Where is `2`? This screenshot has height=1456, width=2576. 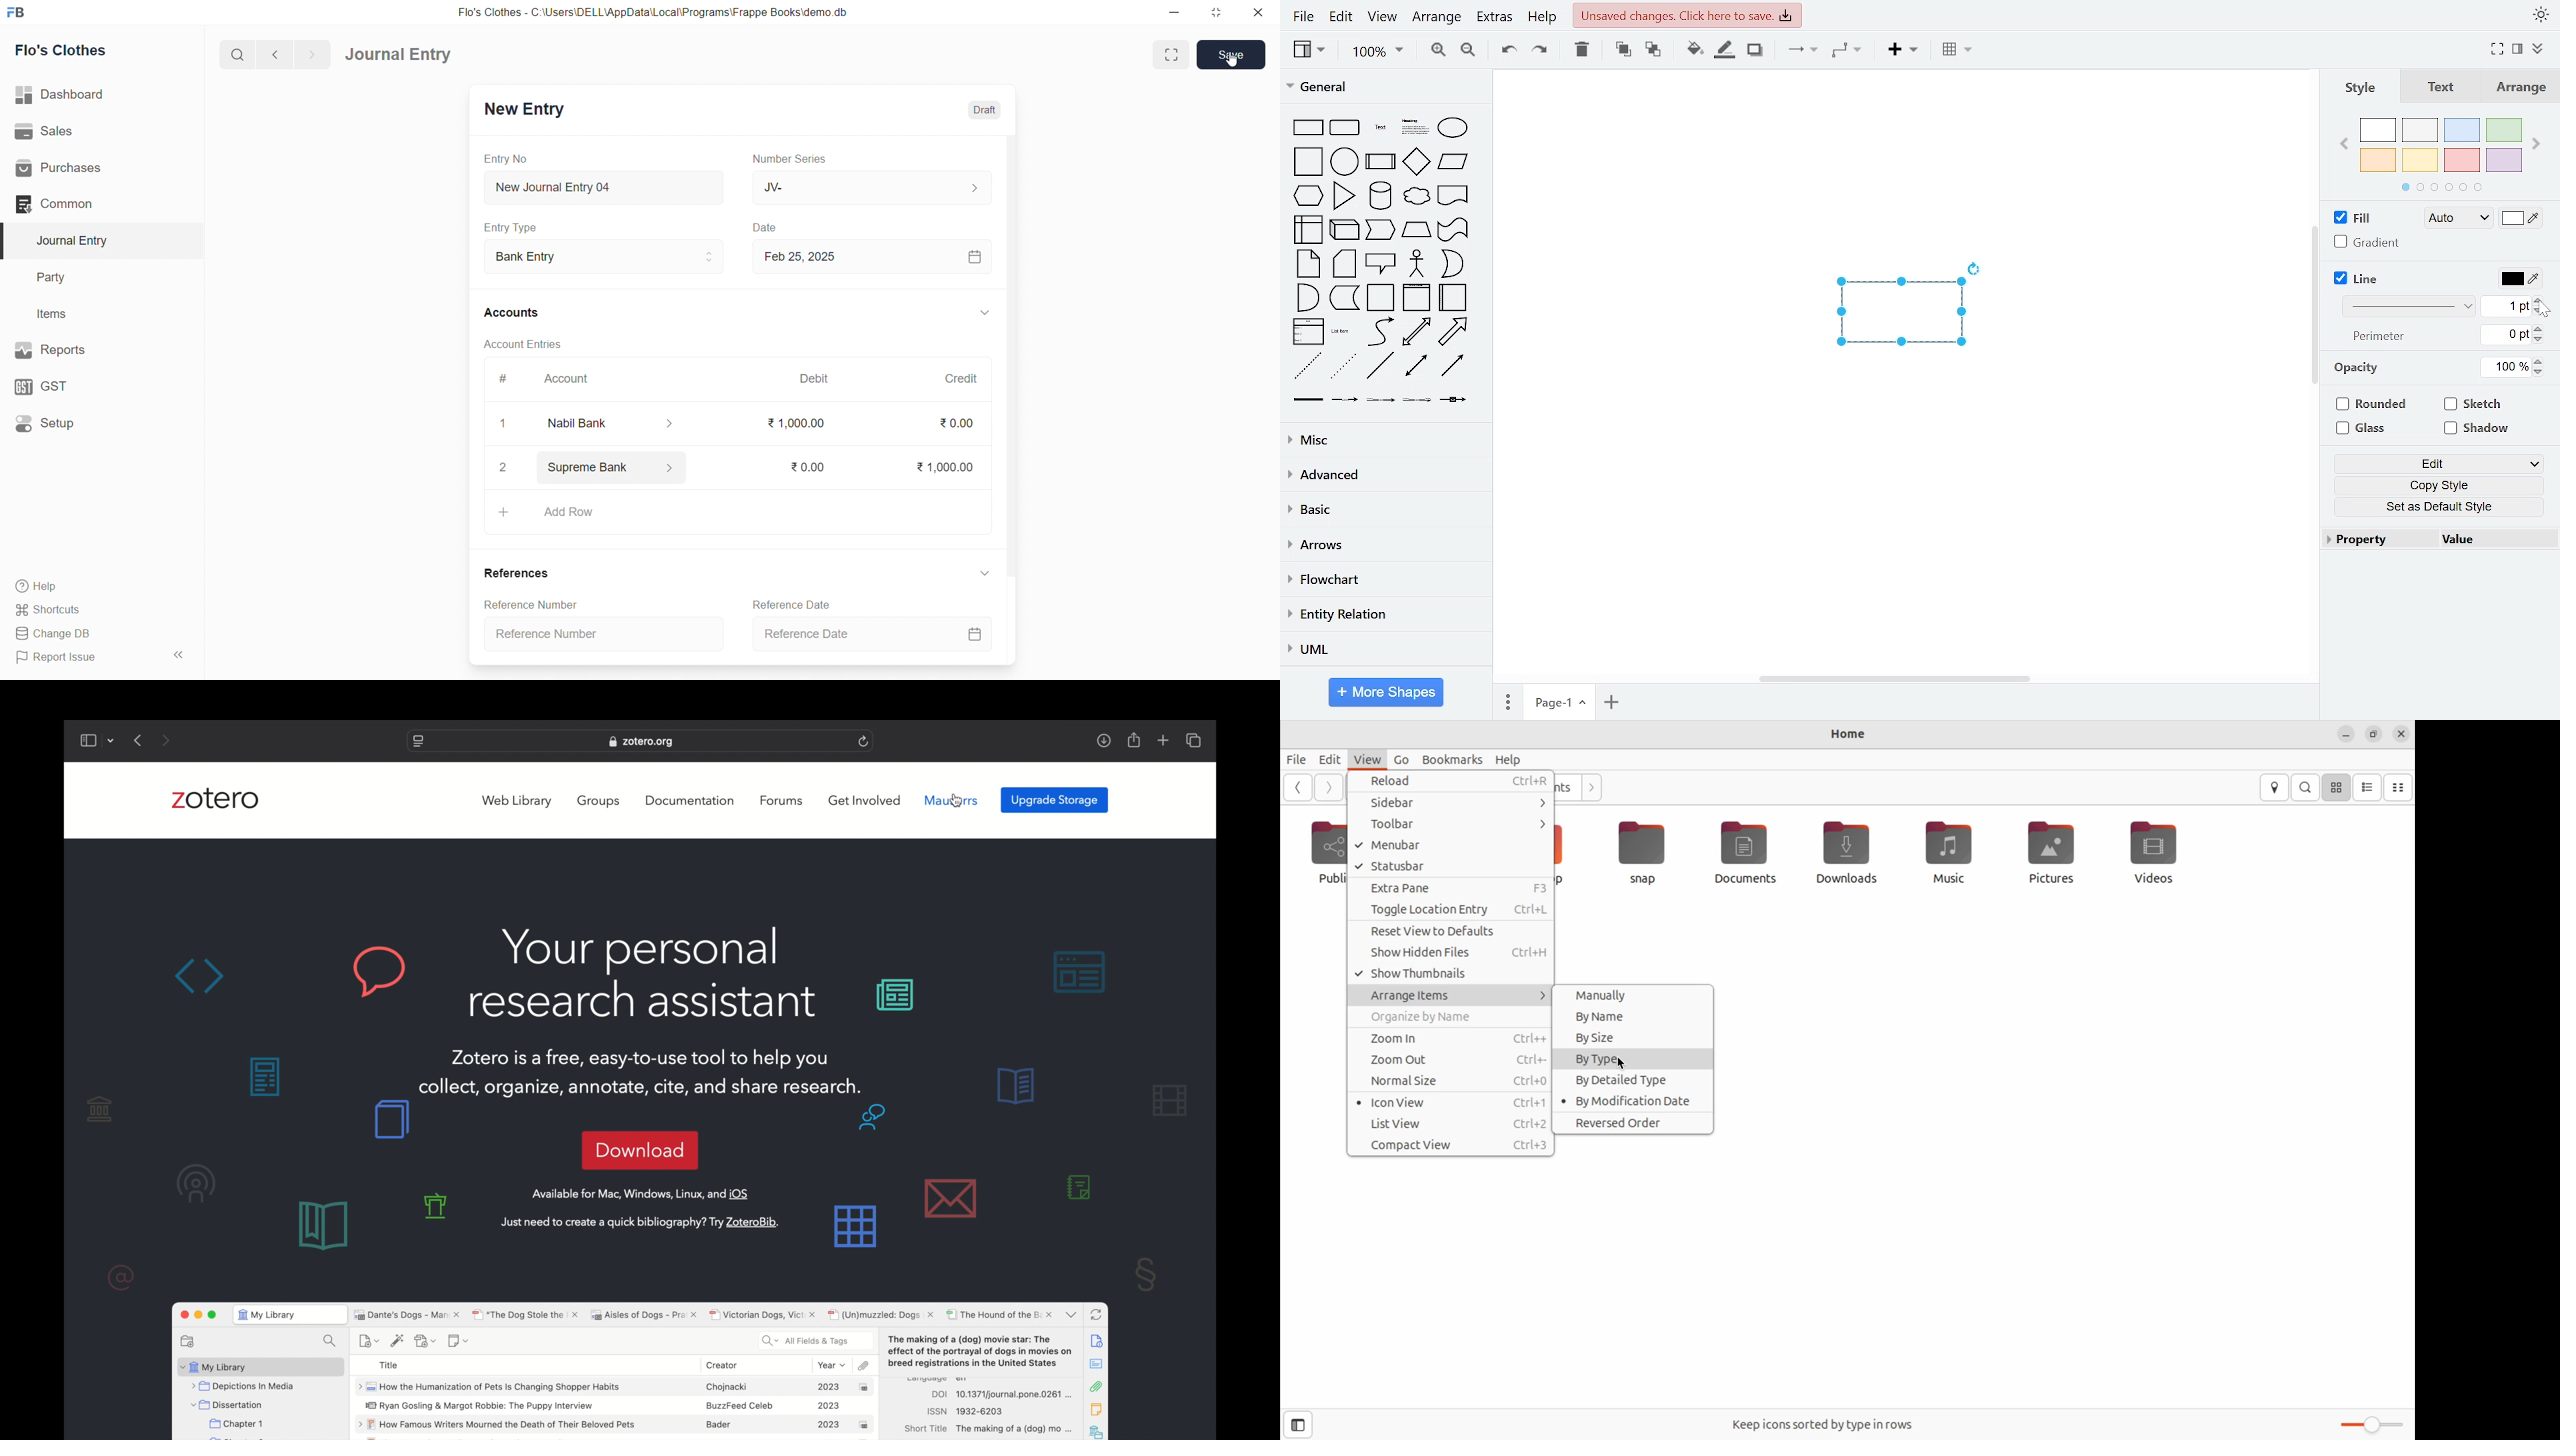 2 is located at coordinates (504, 468).